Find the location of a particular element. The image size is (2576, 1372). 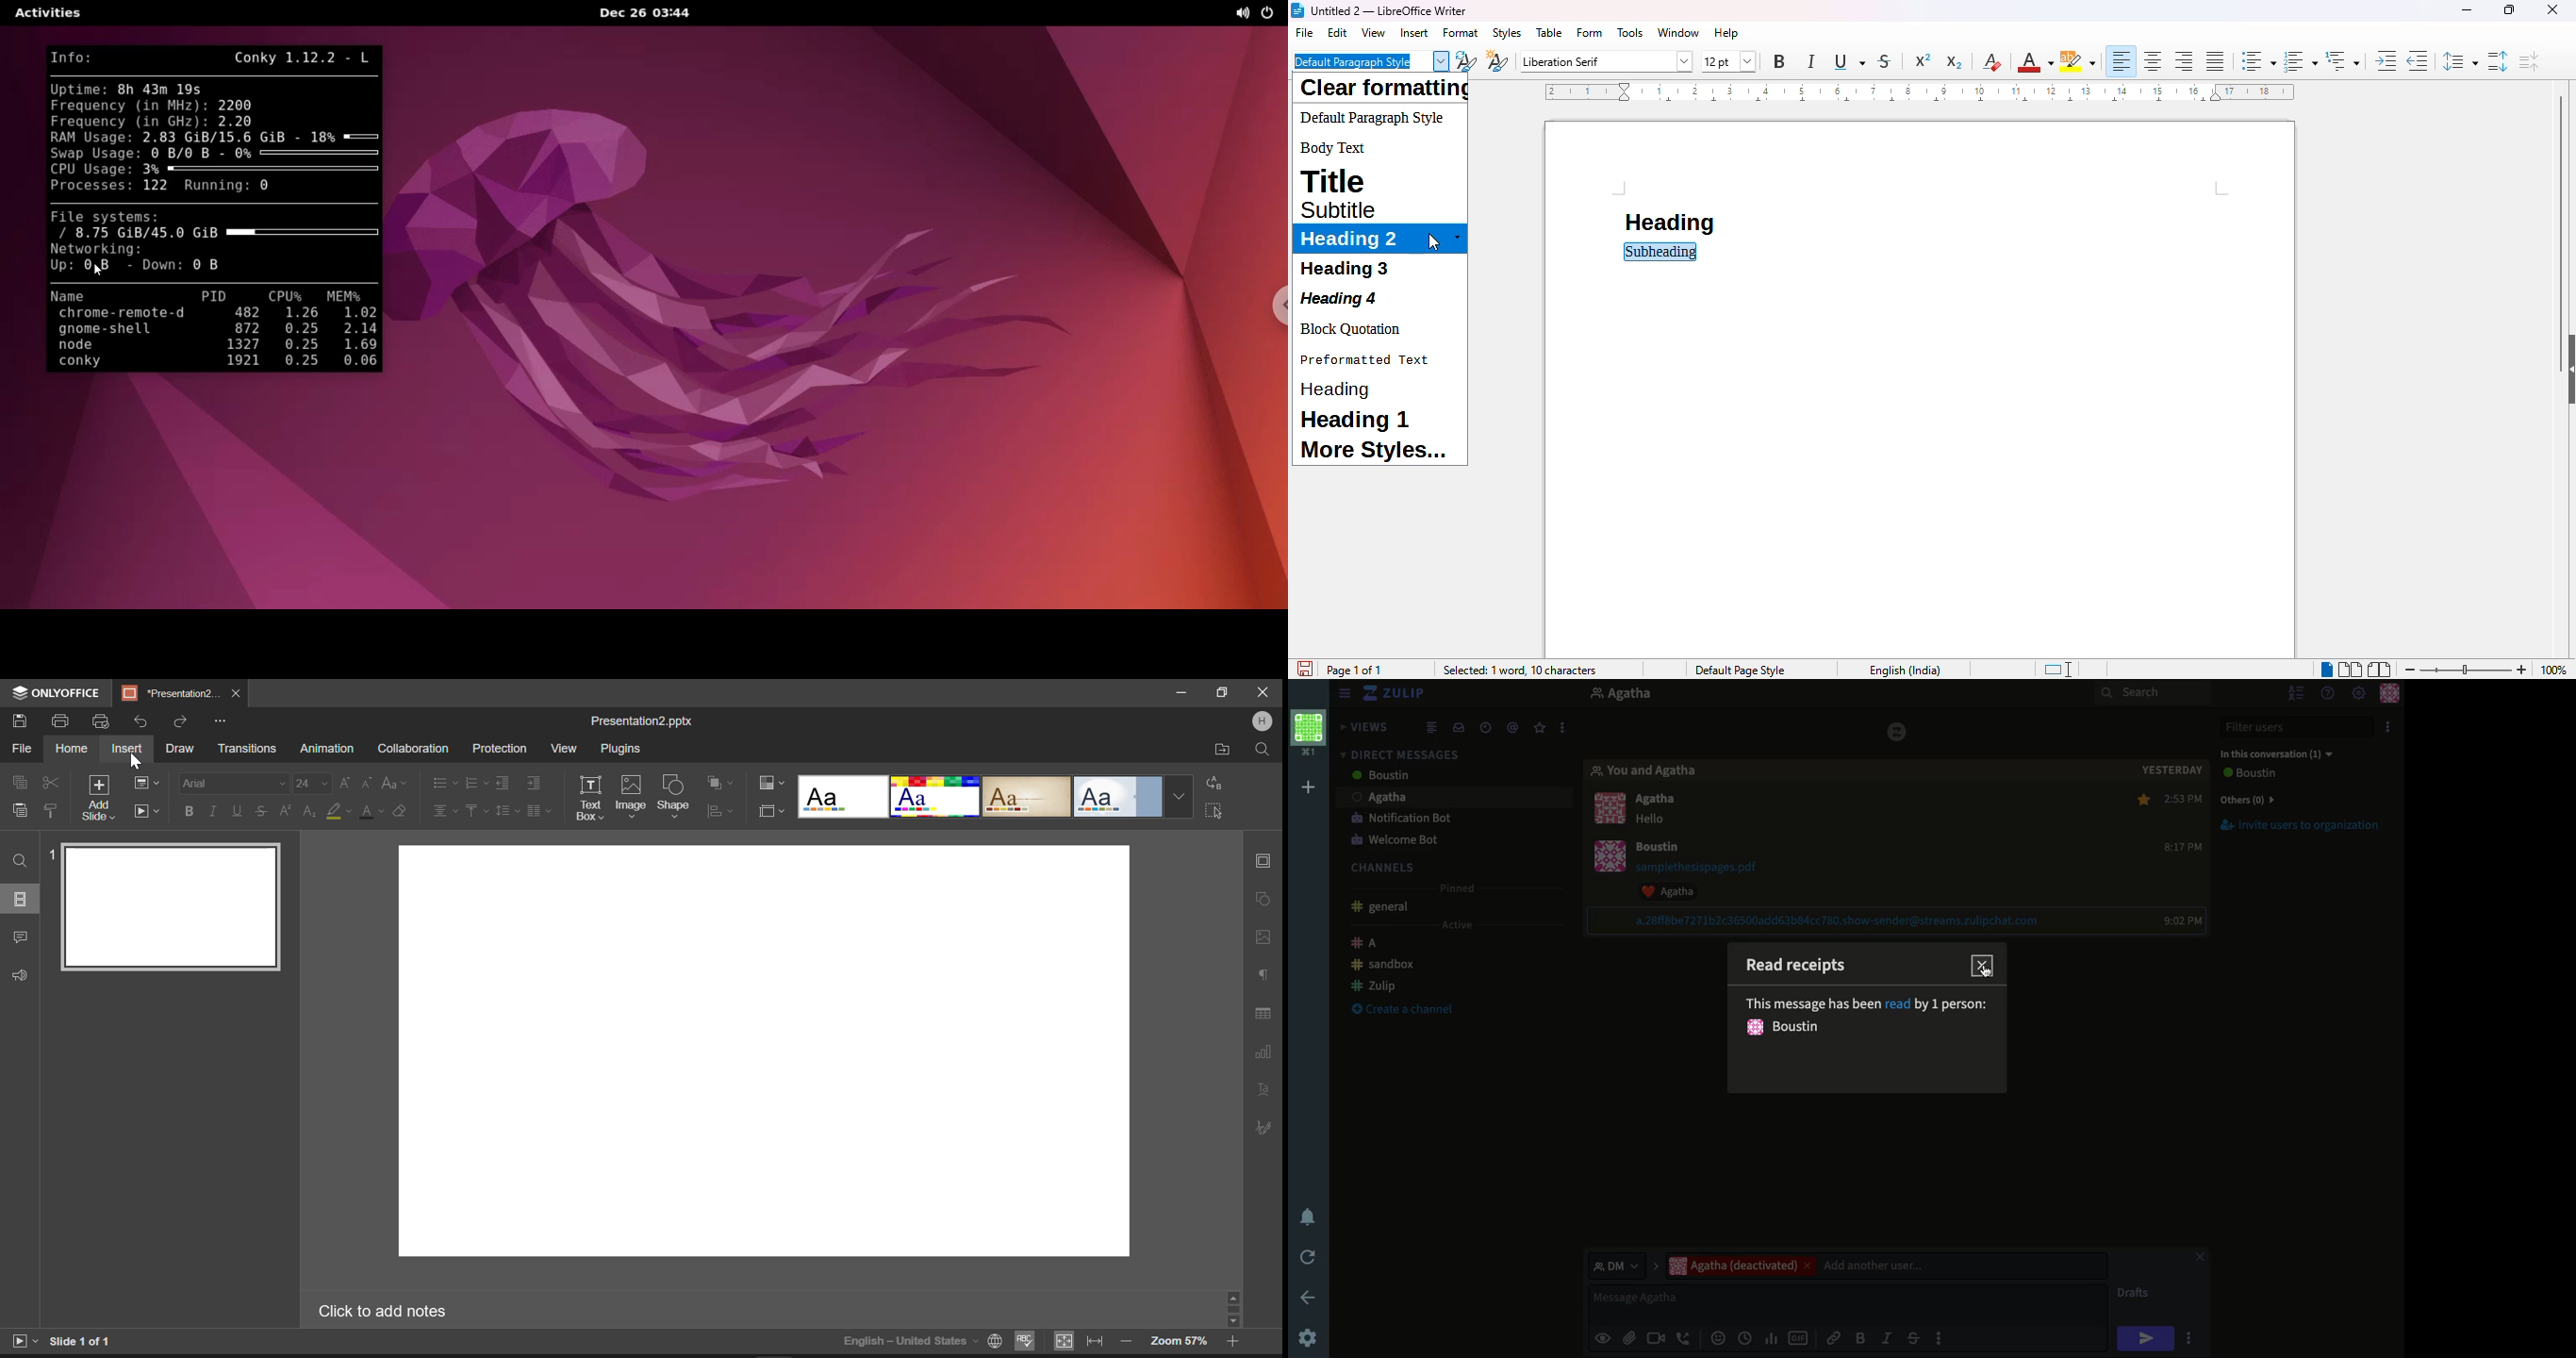

cursor is located at coordinates (1434, 242).